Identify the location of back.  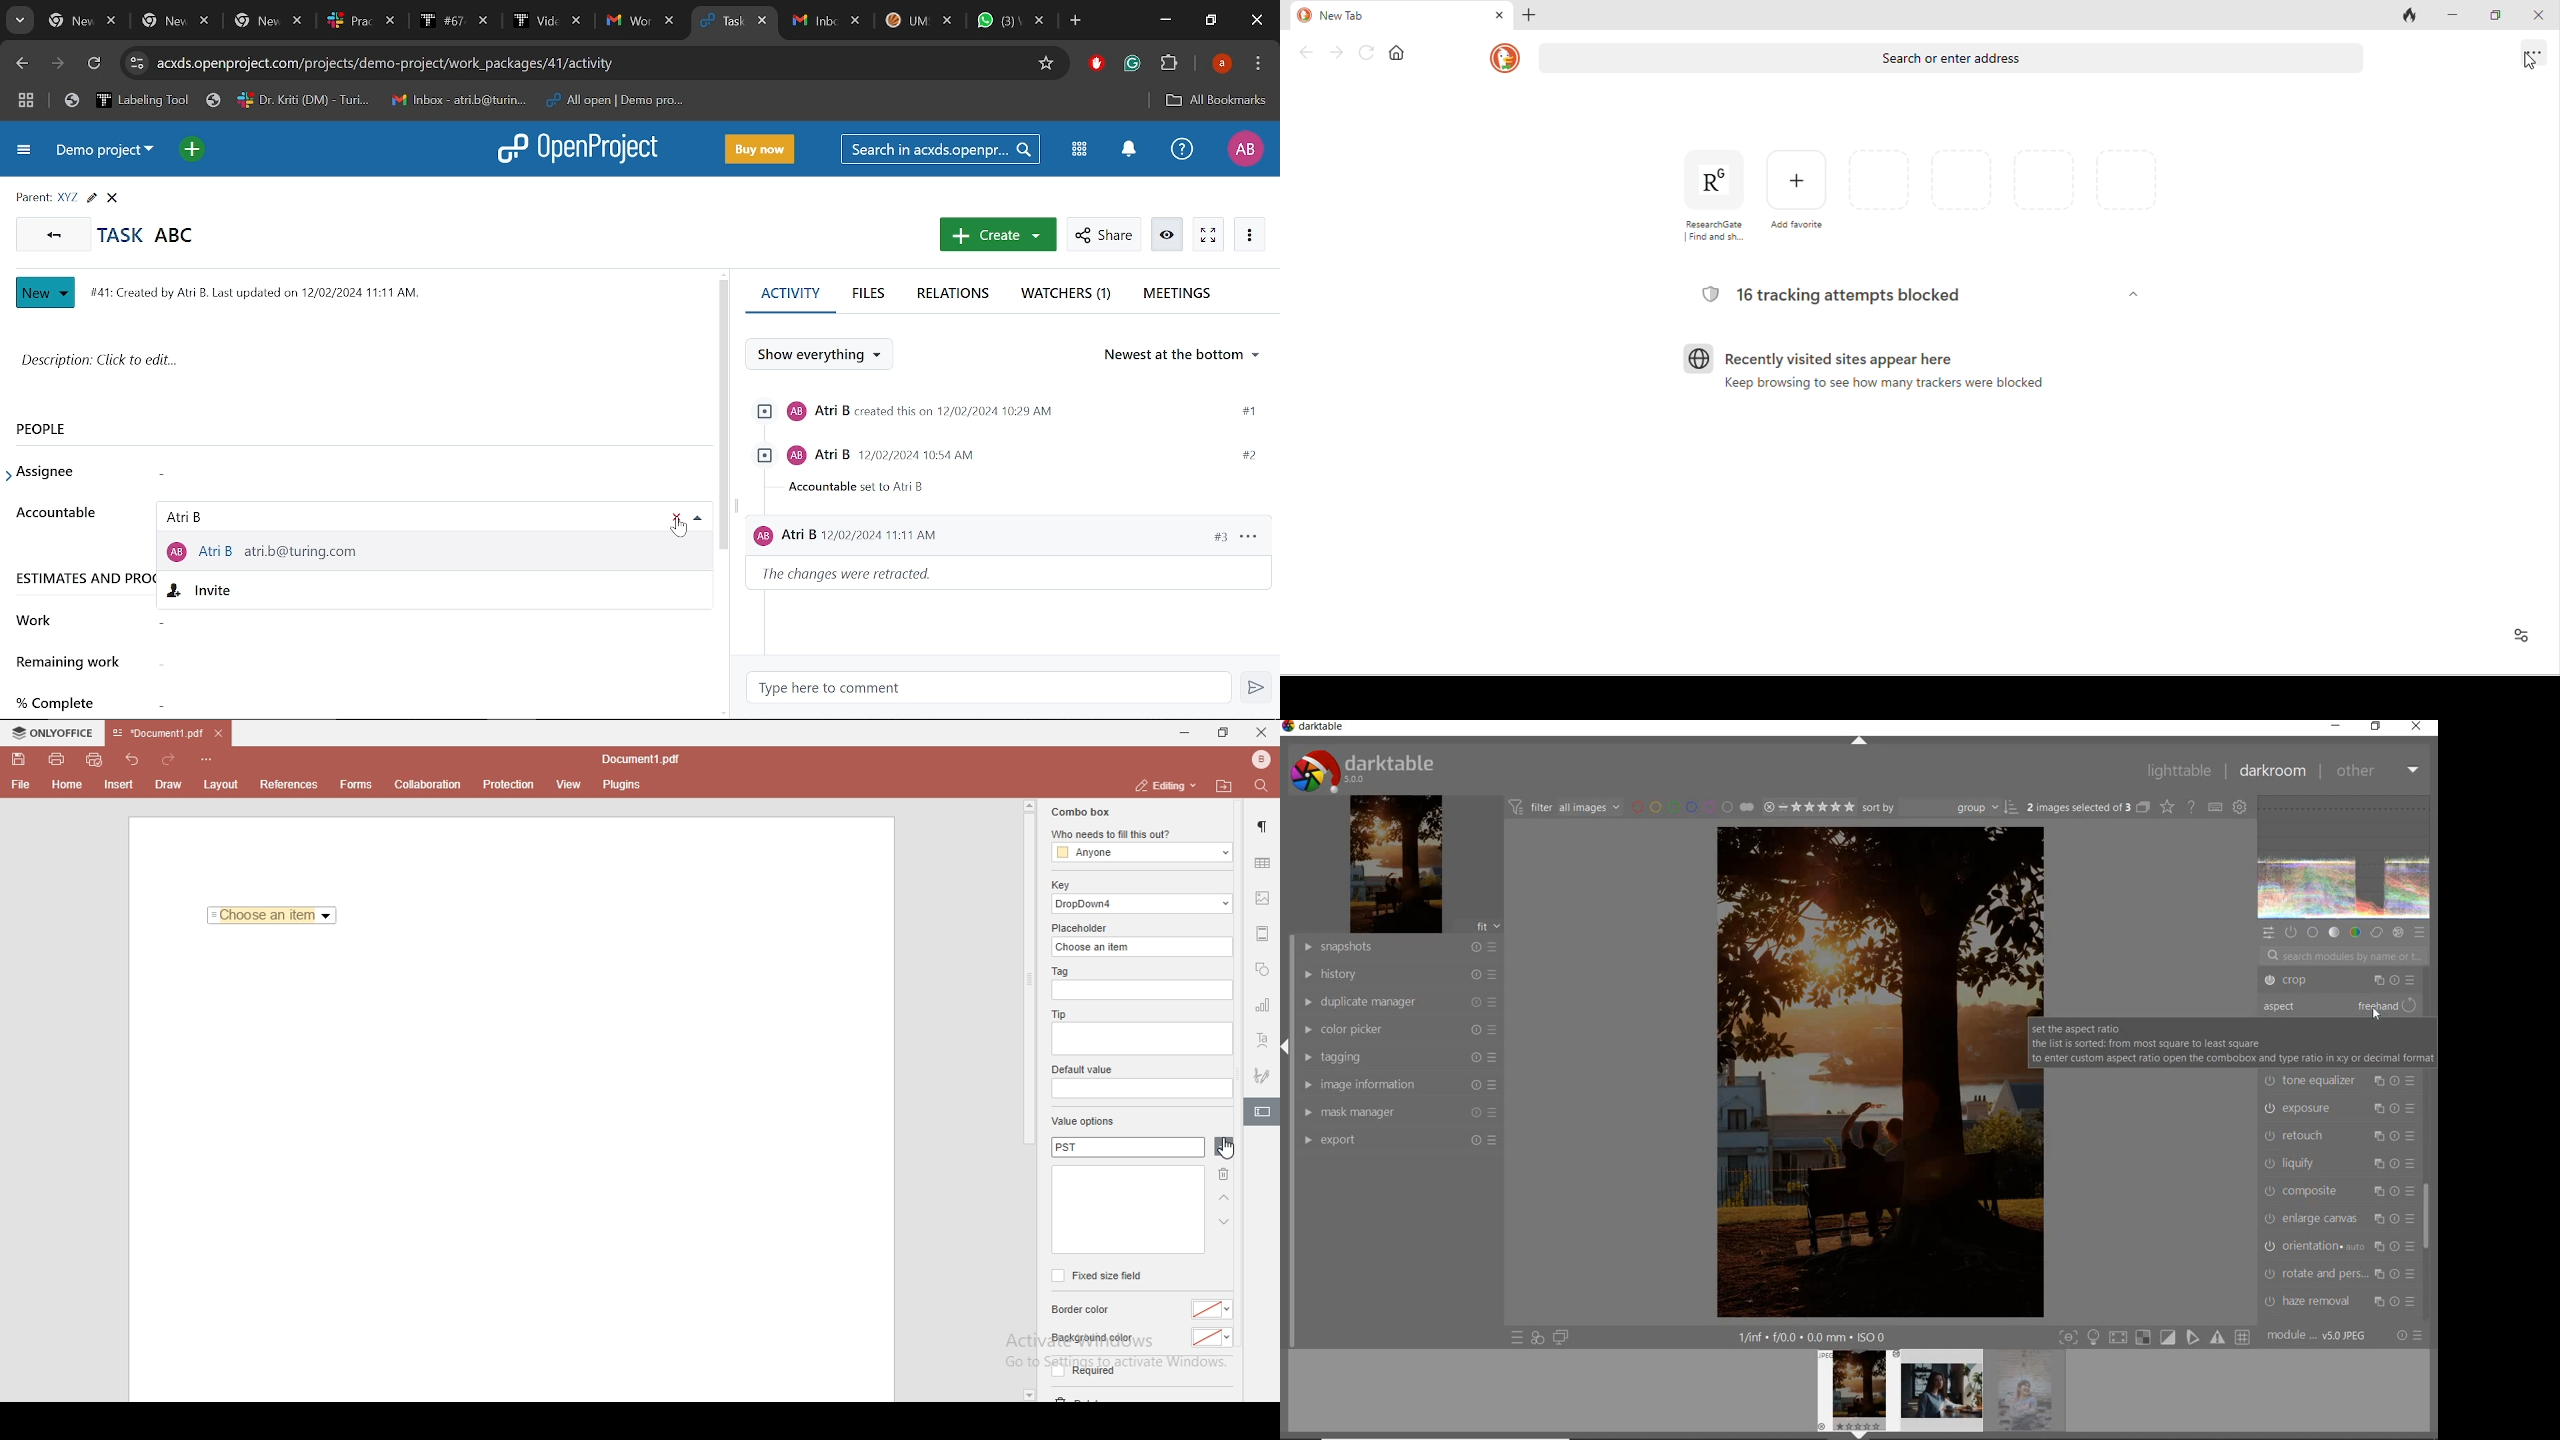
(1304, 52).